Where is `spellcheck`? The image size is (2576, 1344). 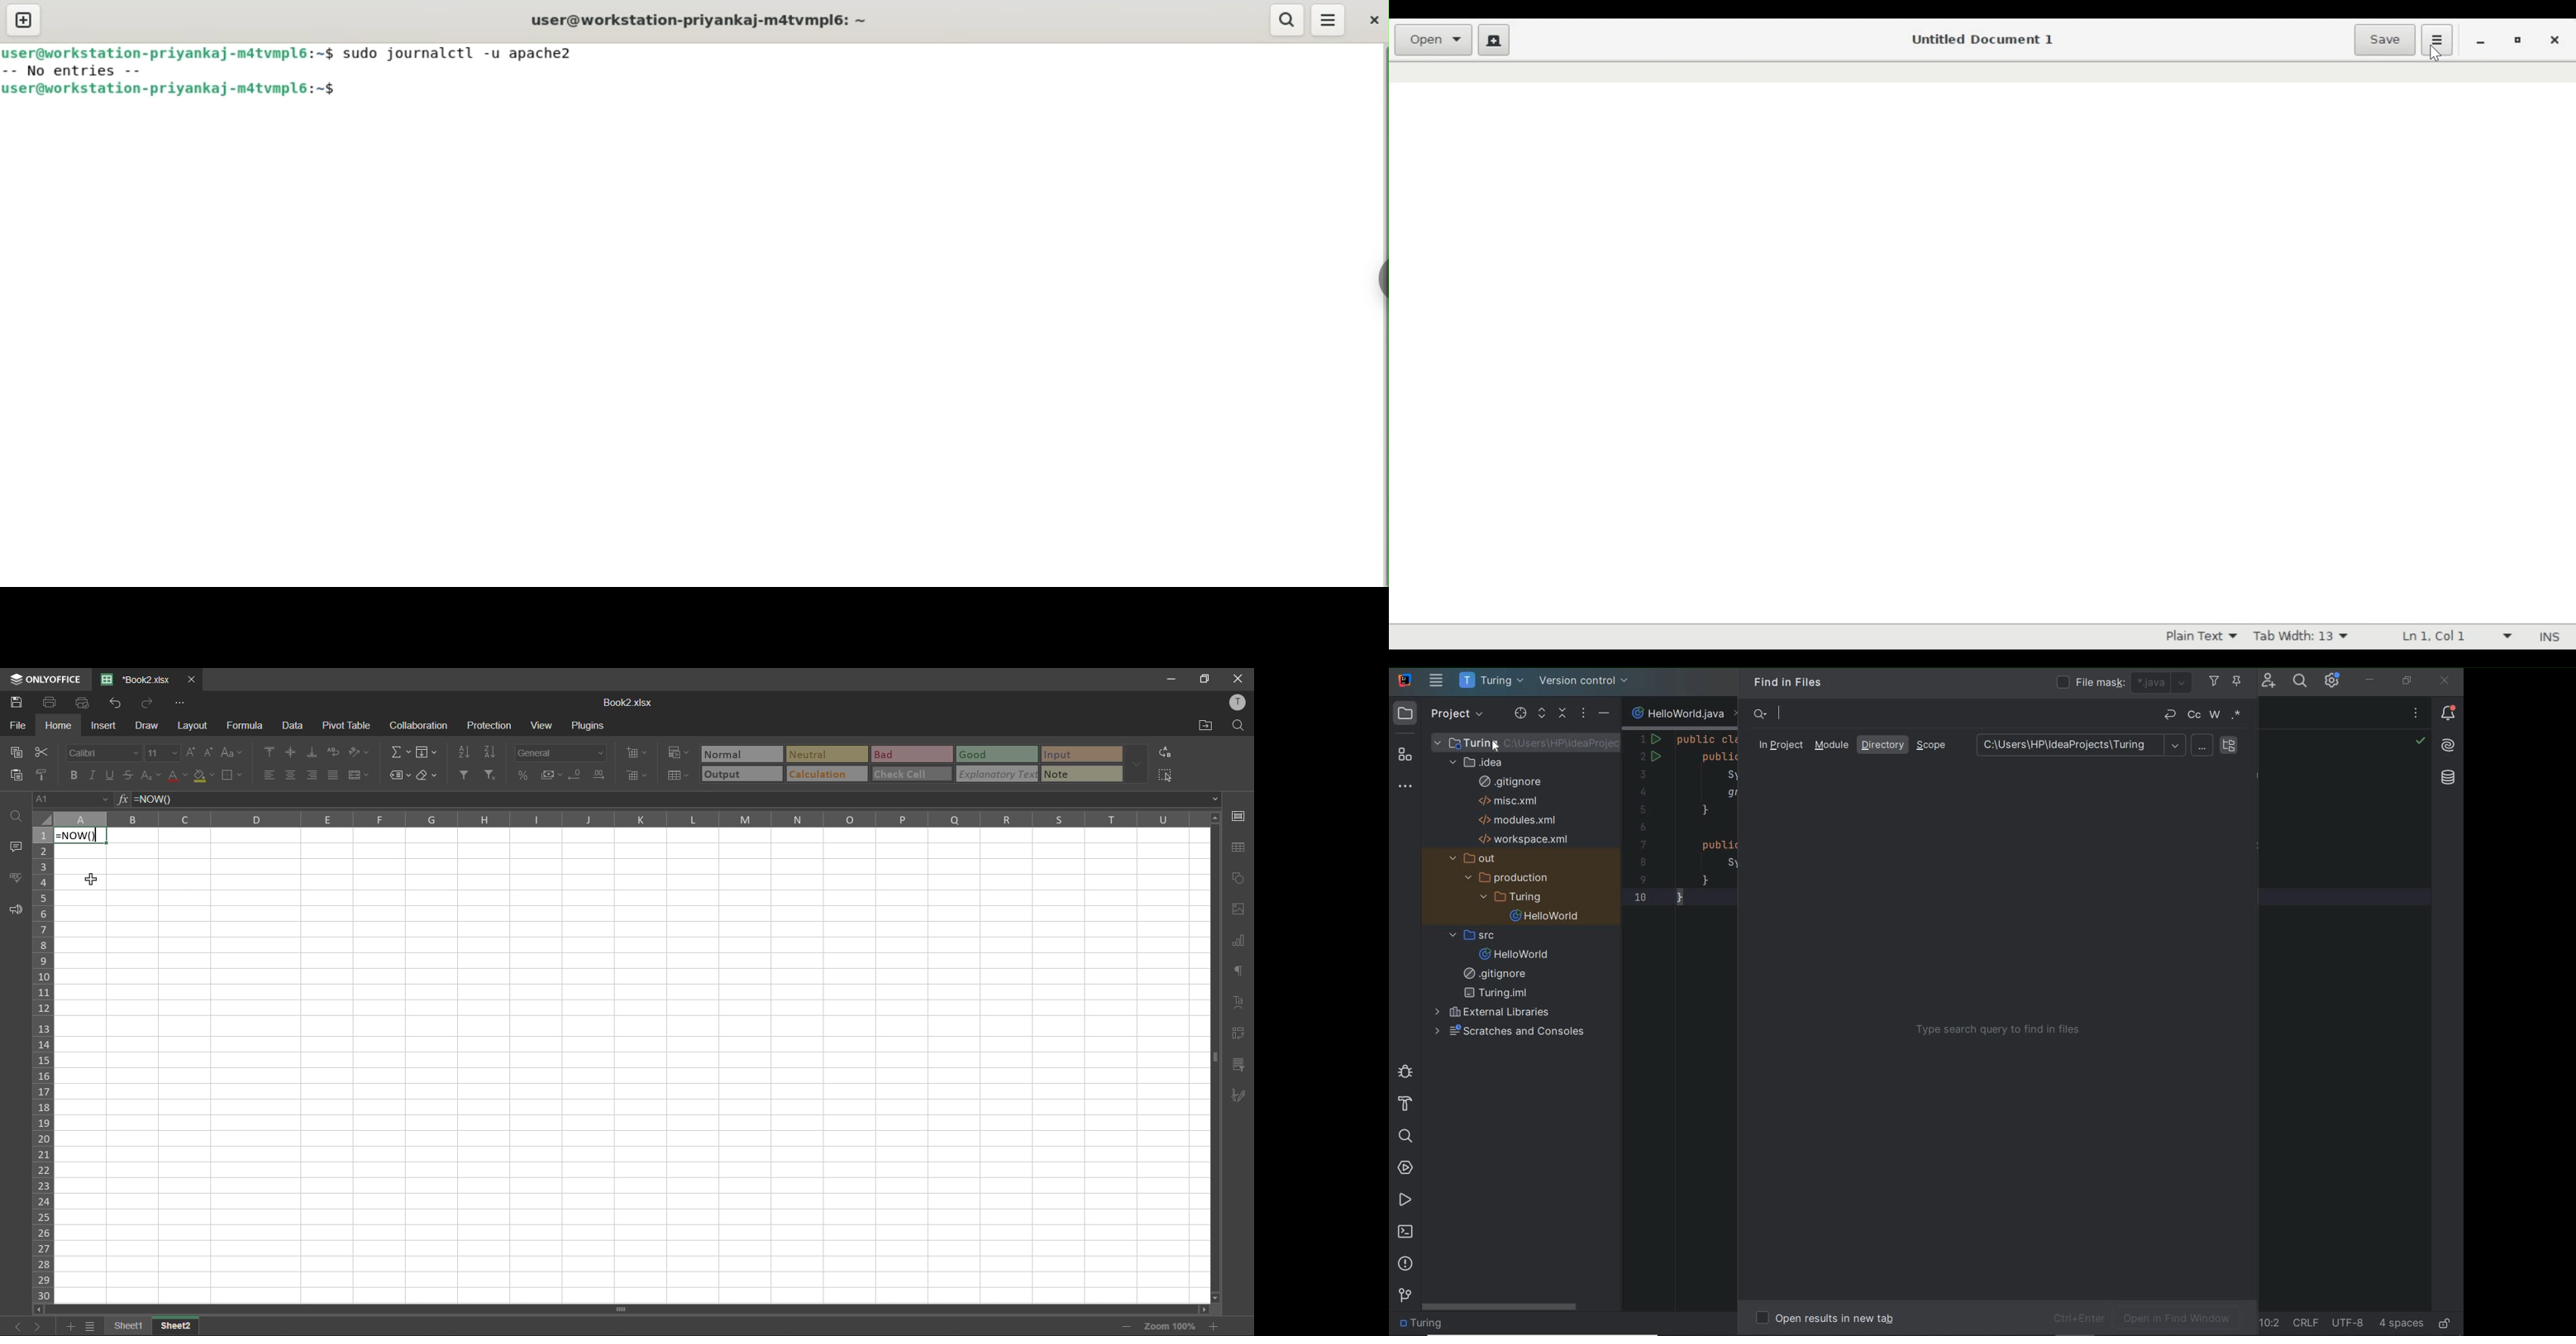
spellcheck is located at coordinates (17, 877).